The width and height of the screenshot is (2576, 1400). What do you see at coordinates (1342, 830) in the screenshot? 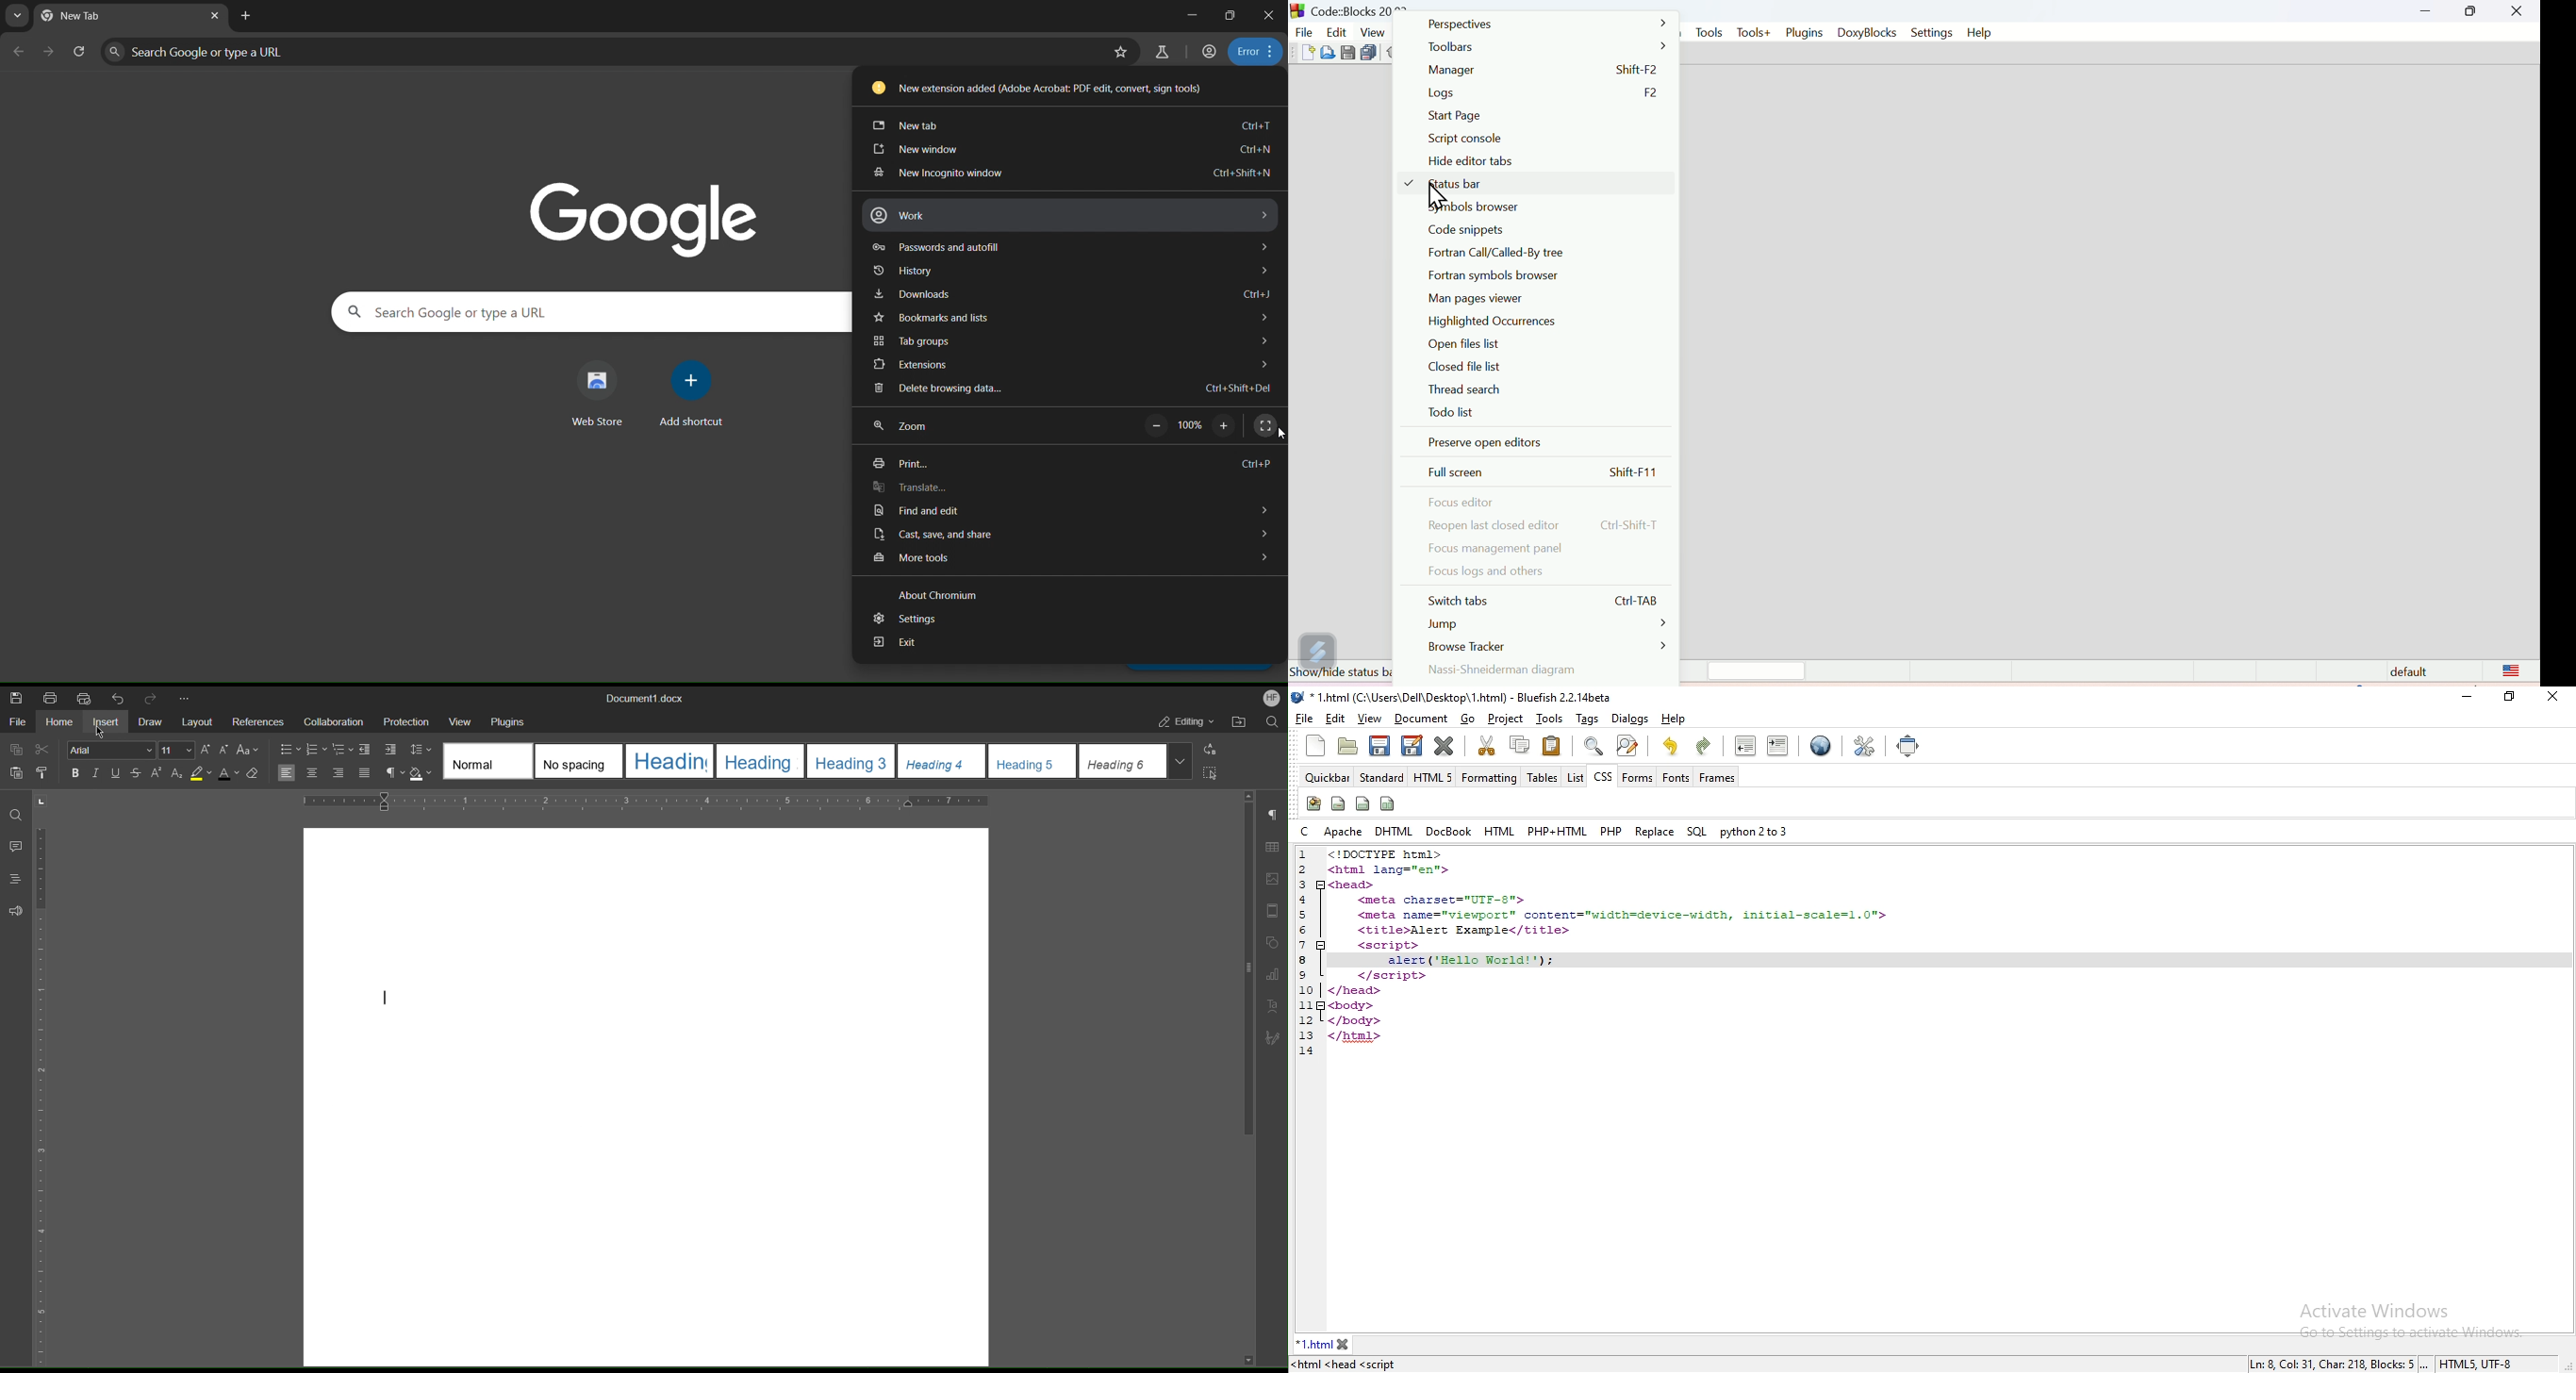
I see `apache` at bounding box center [1342, 830].